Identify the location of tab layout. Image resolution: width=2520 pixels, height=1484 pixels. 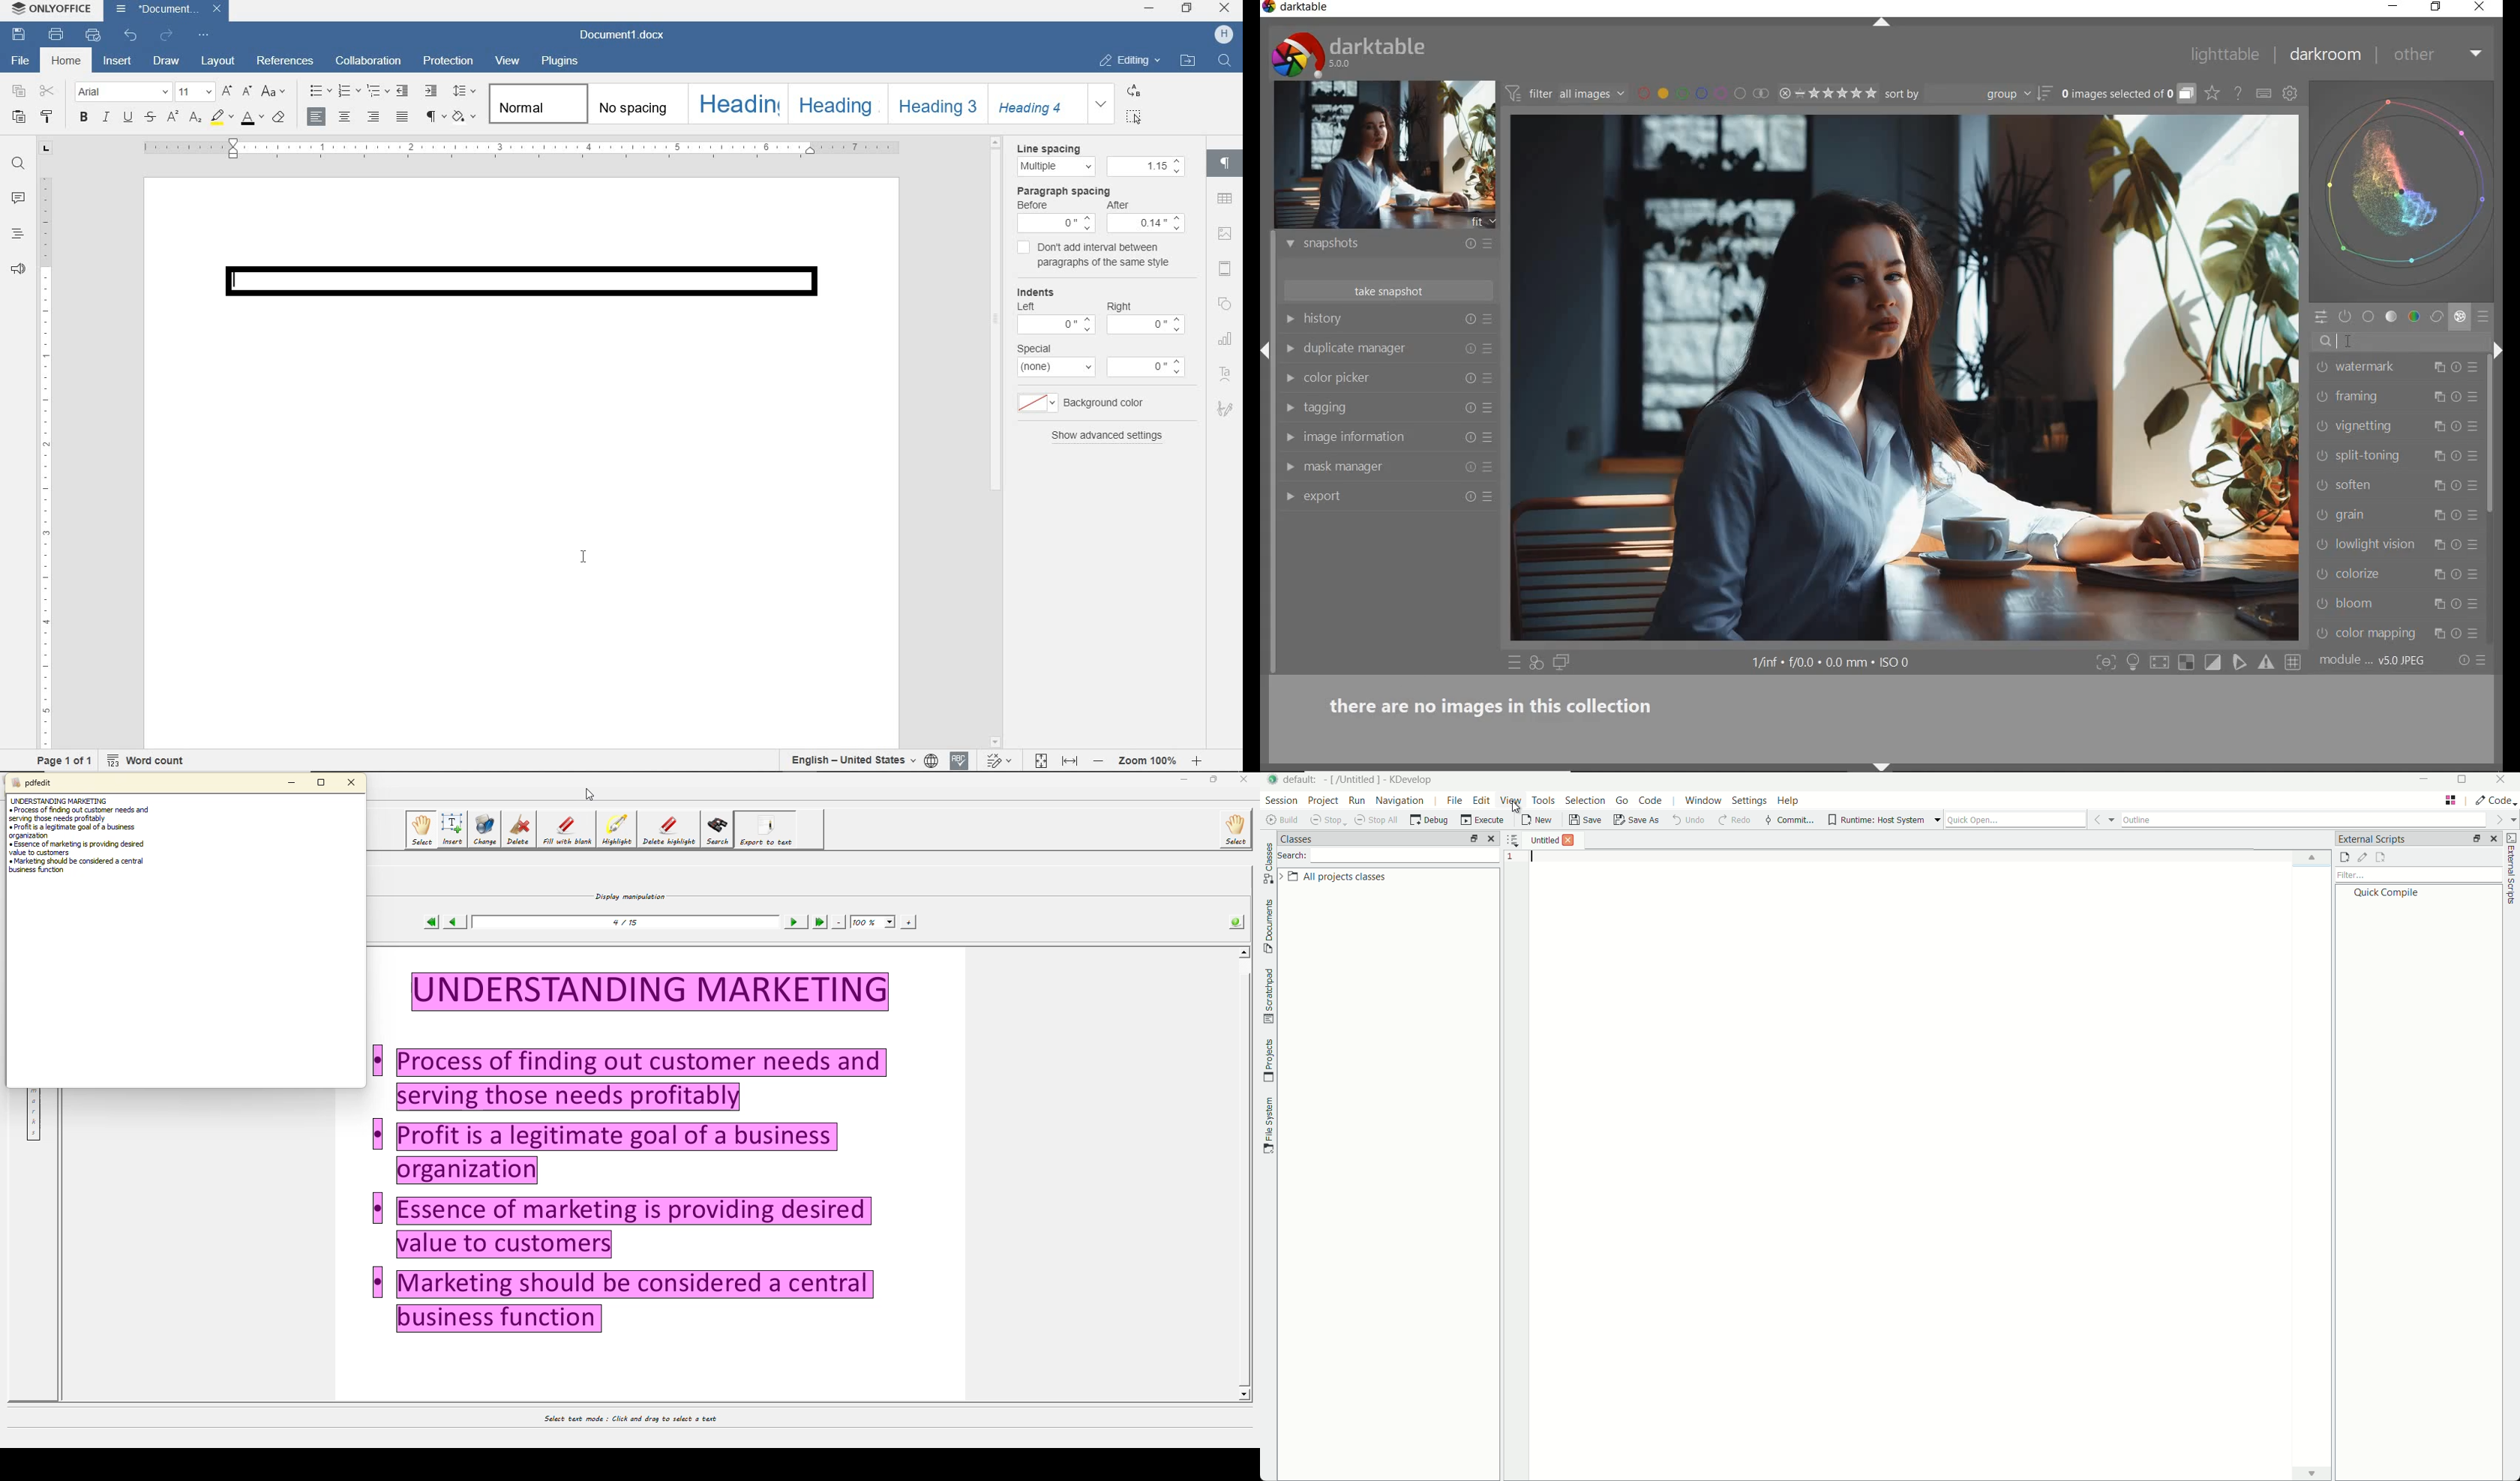
(2450, 803).